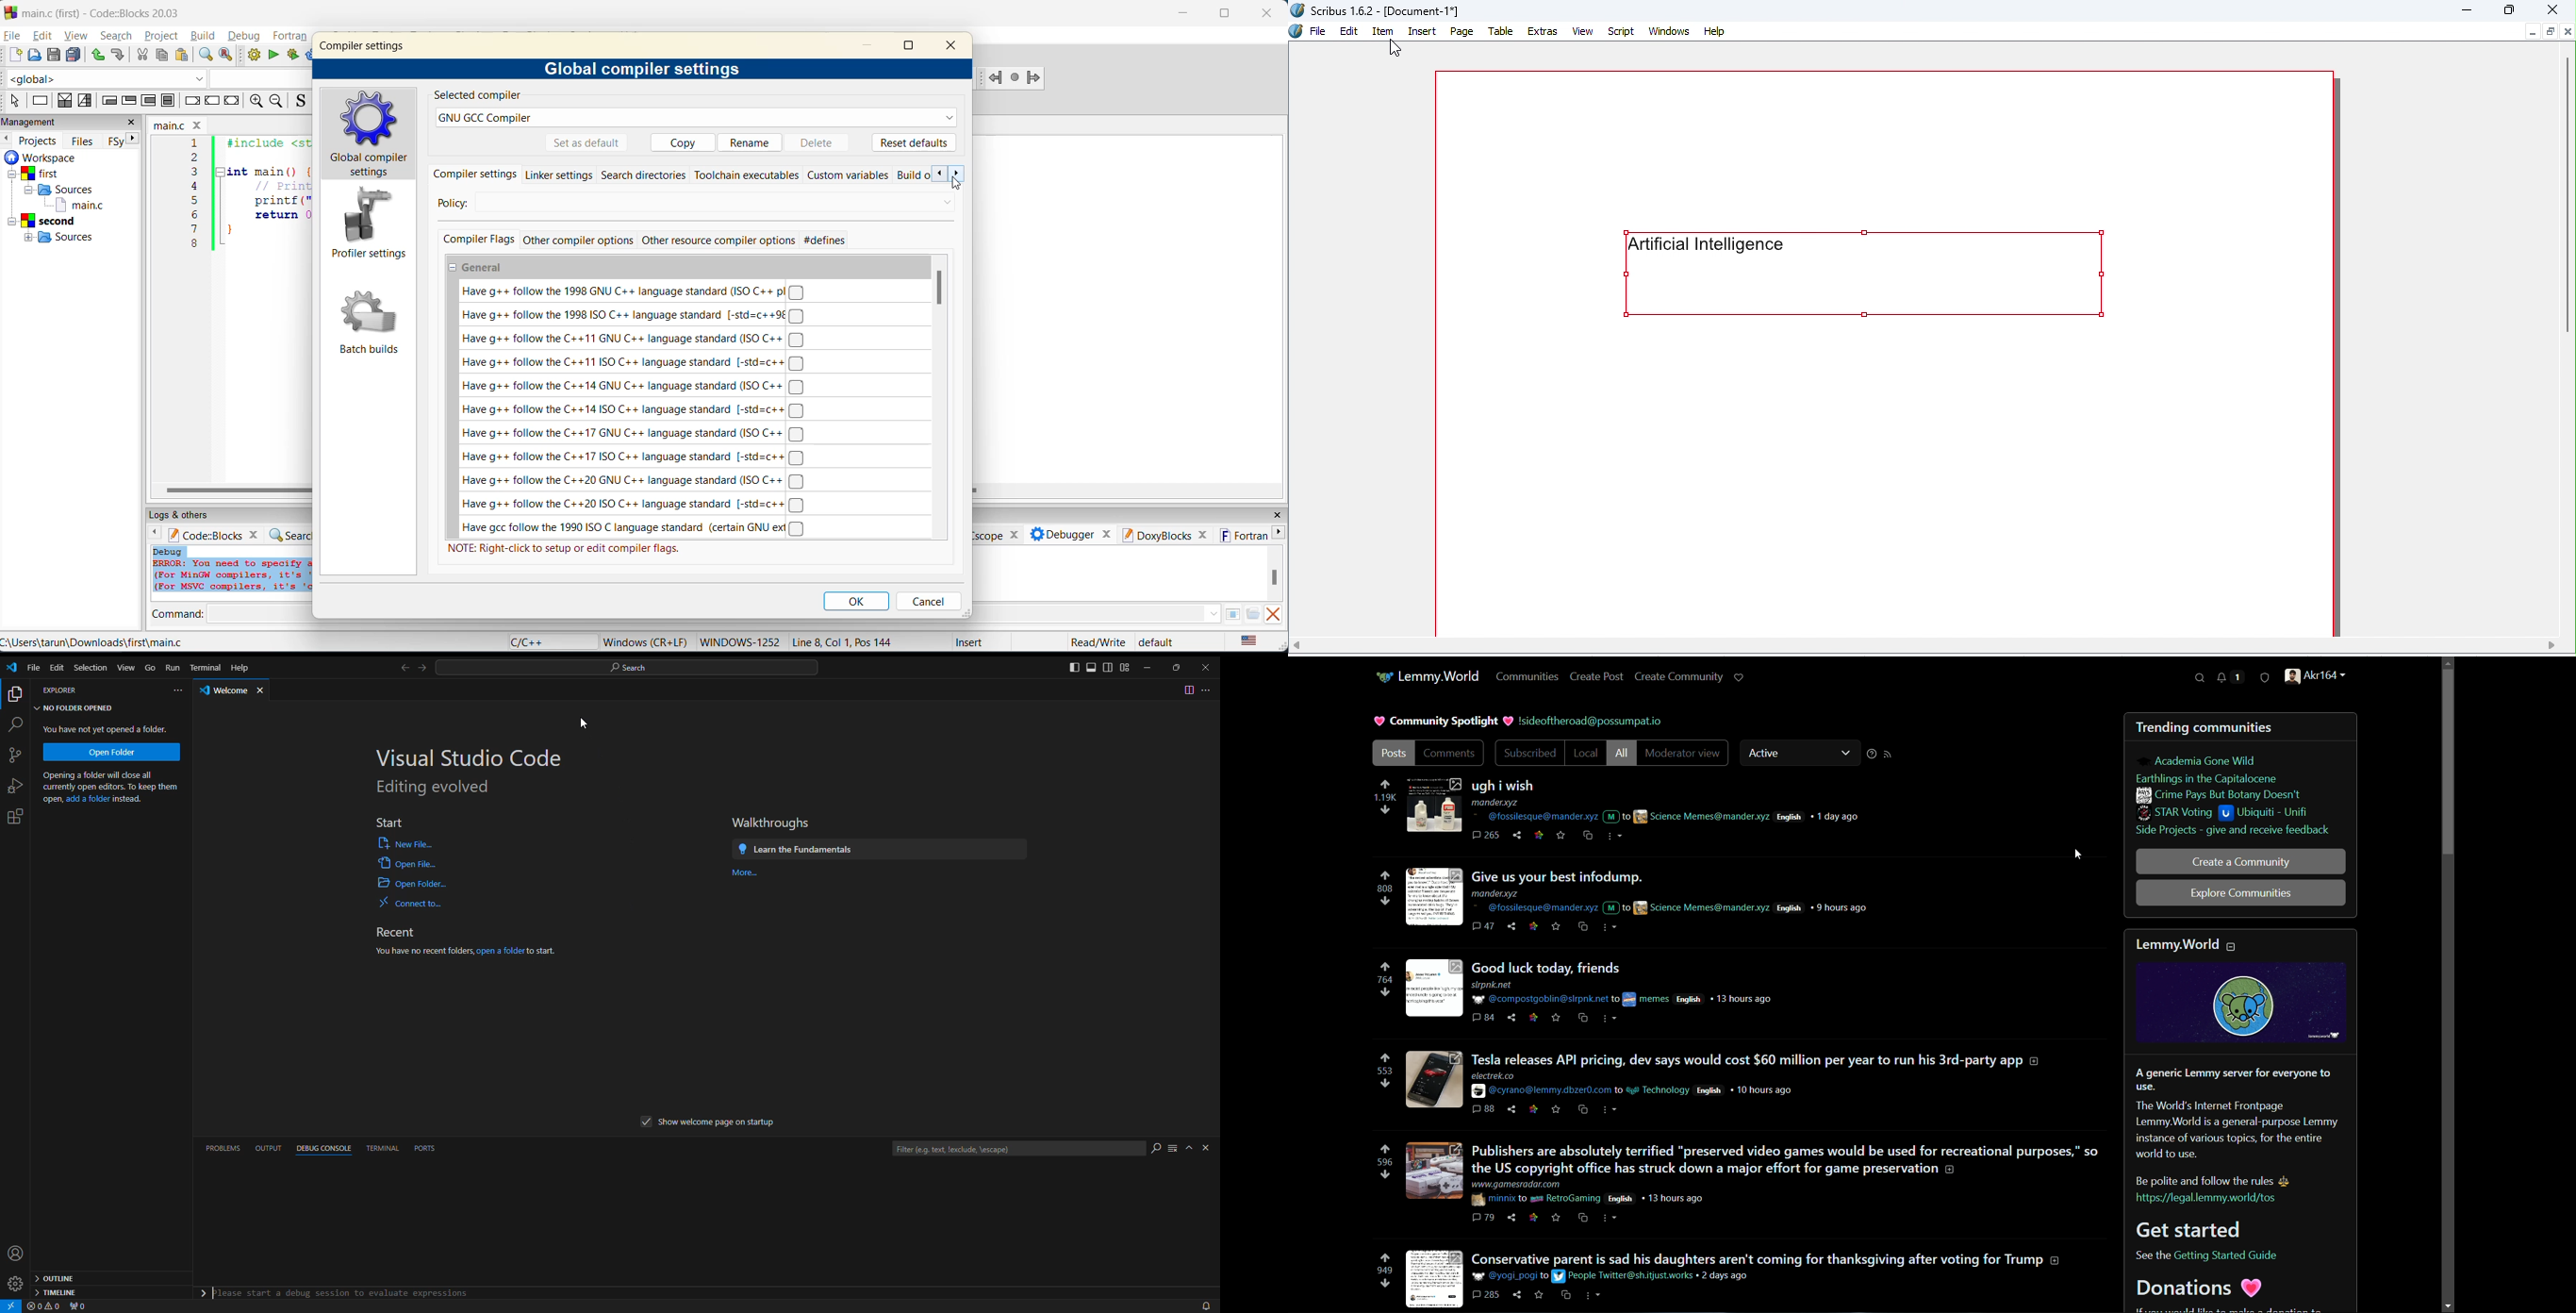 Image resolution: width=2576 pixels, height=1316 pixels. Describe the element at coordinates (205, 665) in the screenshot. I see `Terminal` at that location.